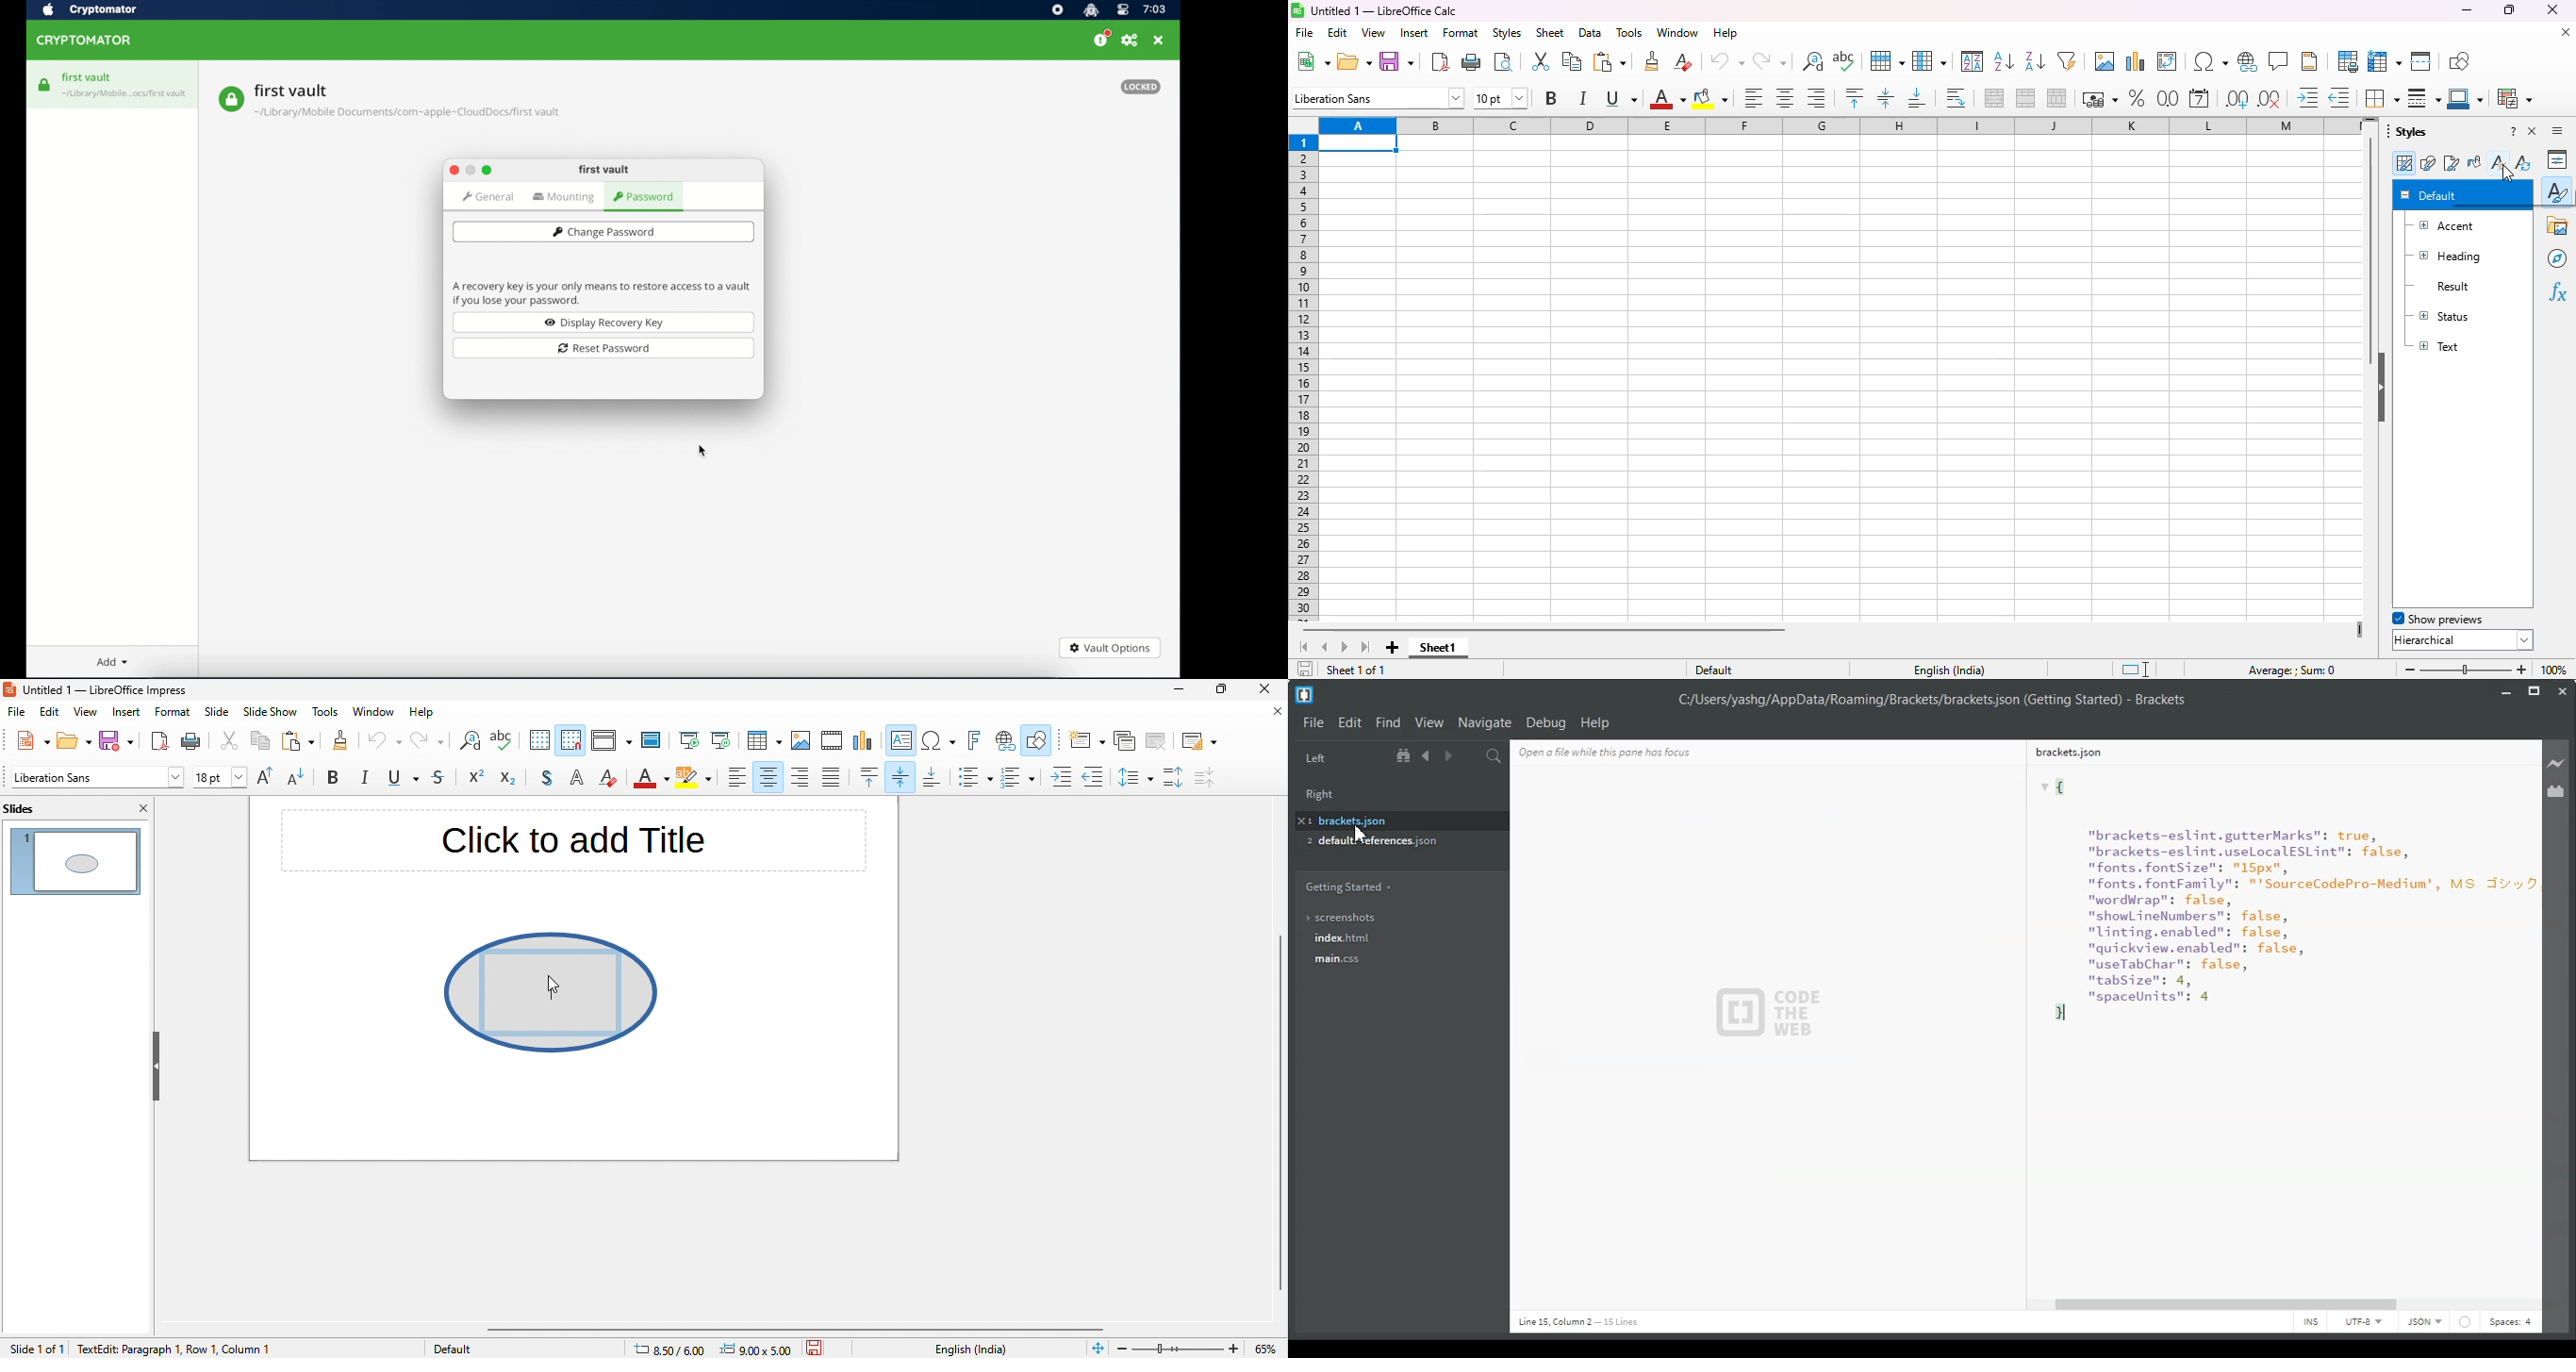  What do you see at coordinates (2385, 61) in the screenshot?
I see `freeze rows and columns` at bounding box center [2385, 61].